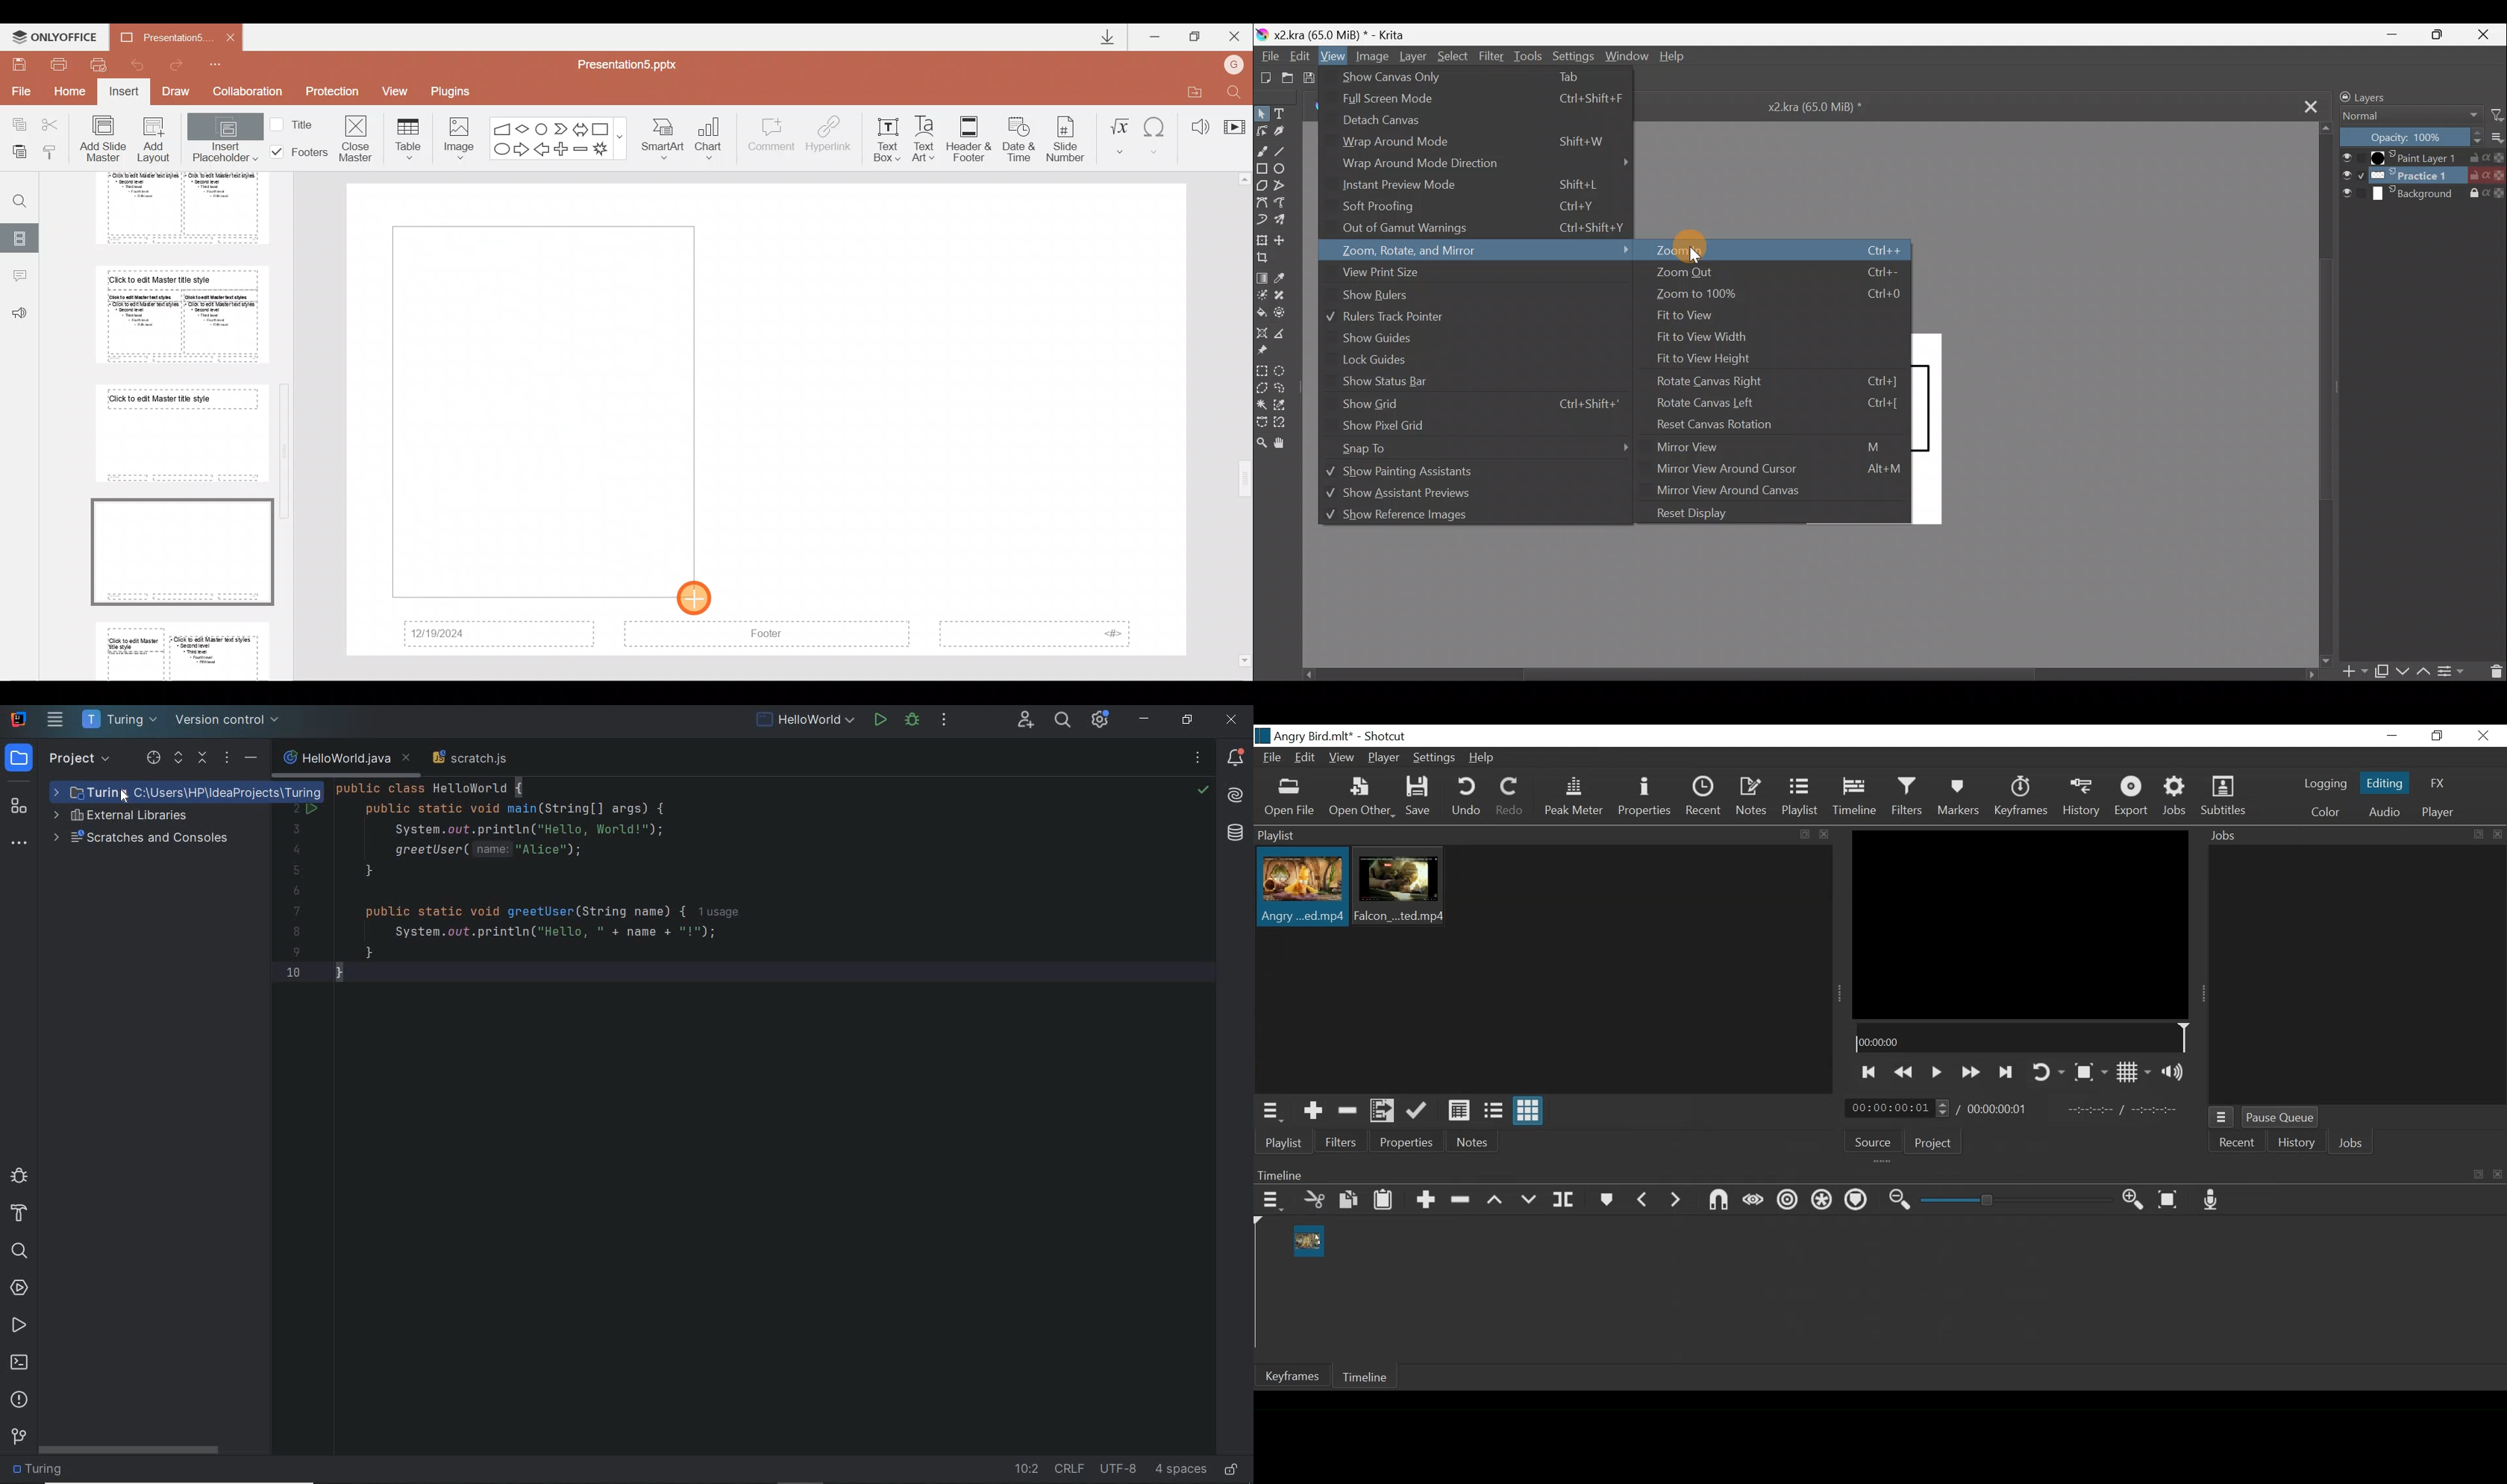 Image resolution: width=2520 pixels, height=1484 pixels. I want to click on Recent, so click(1705, 797).